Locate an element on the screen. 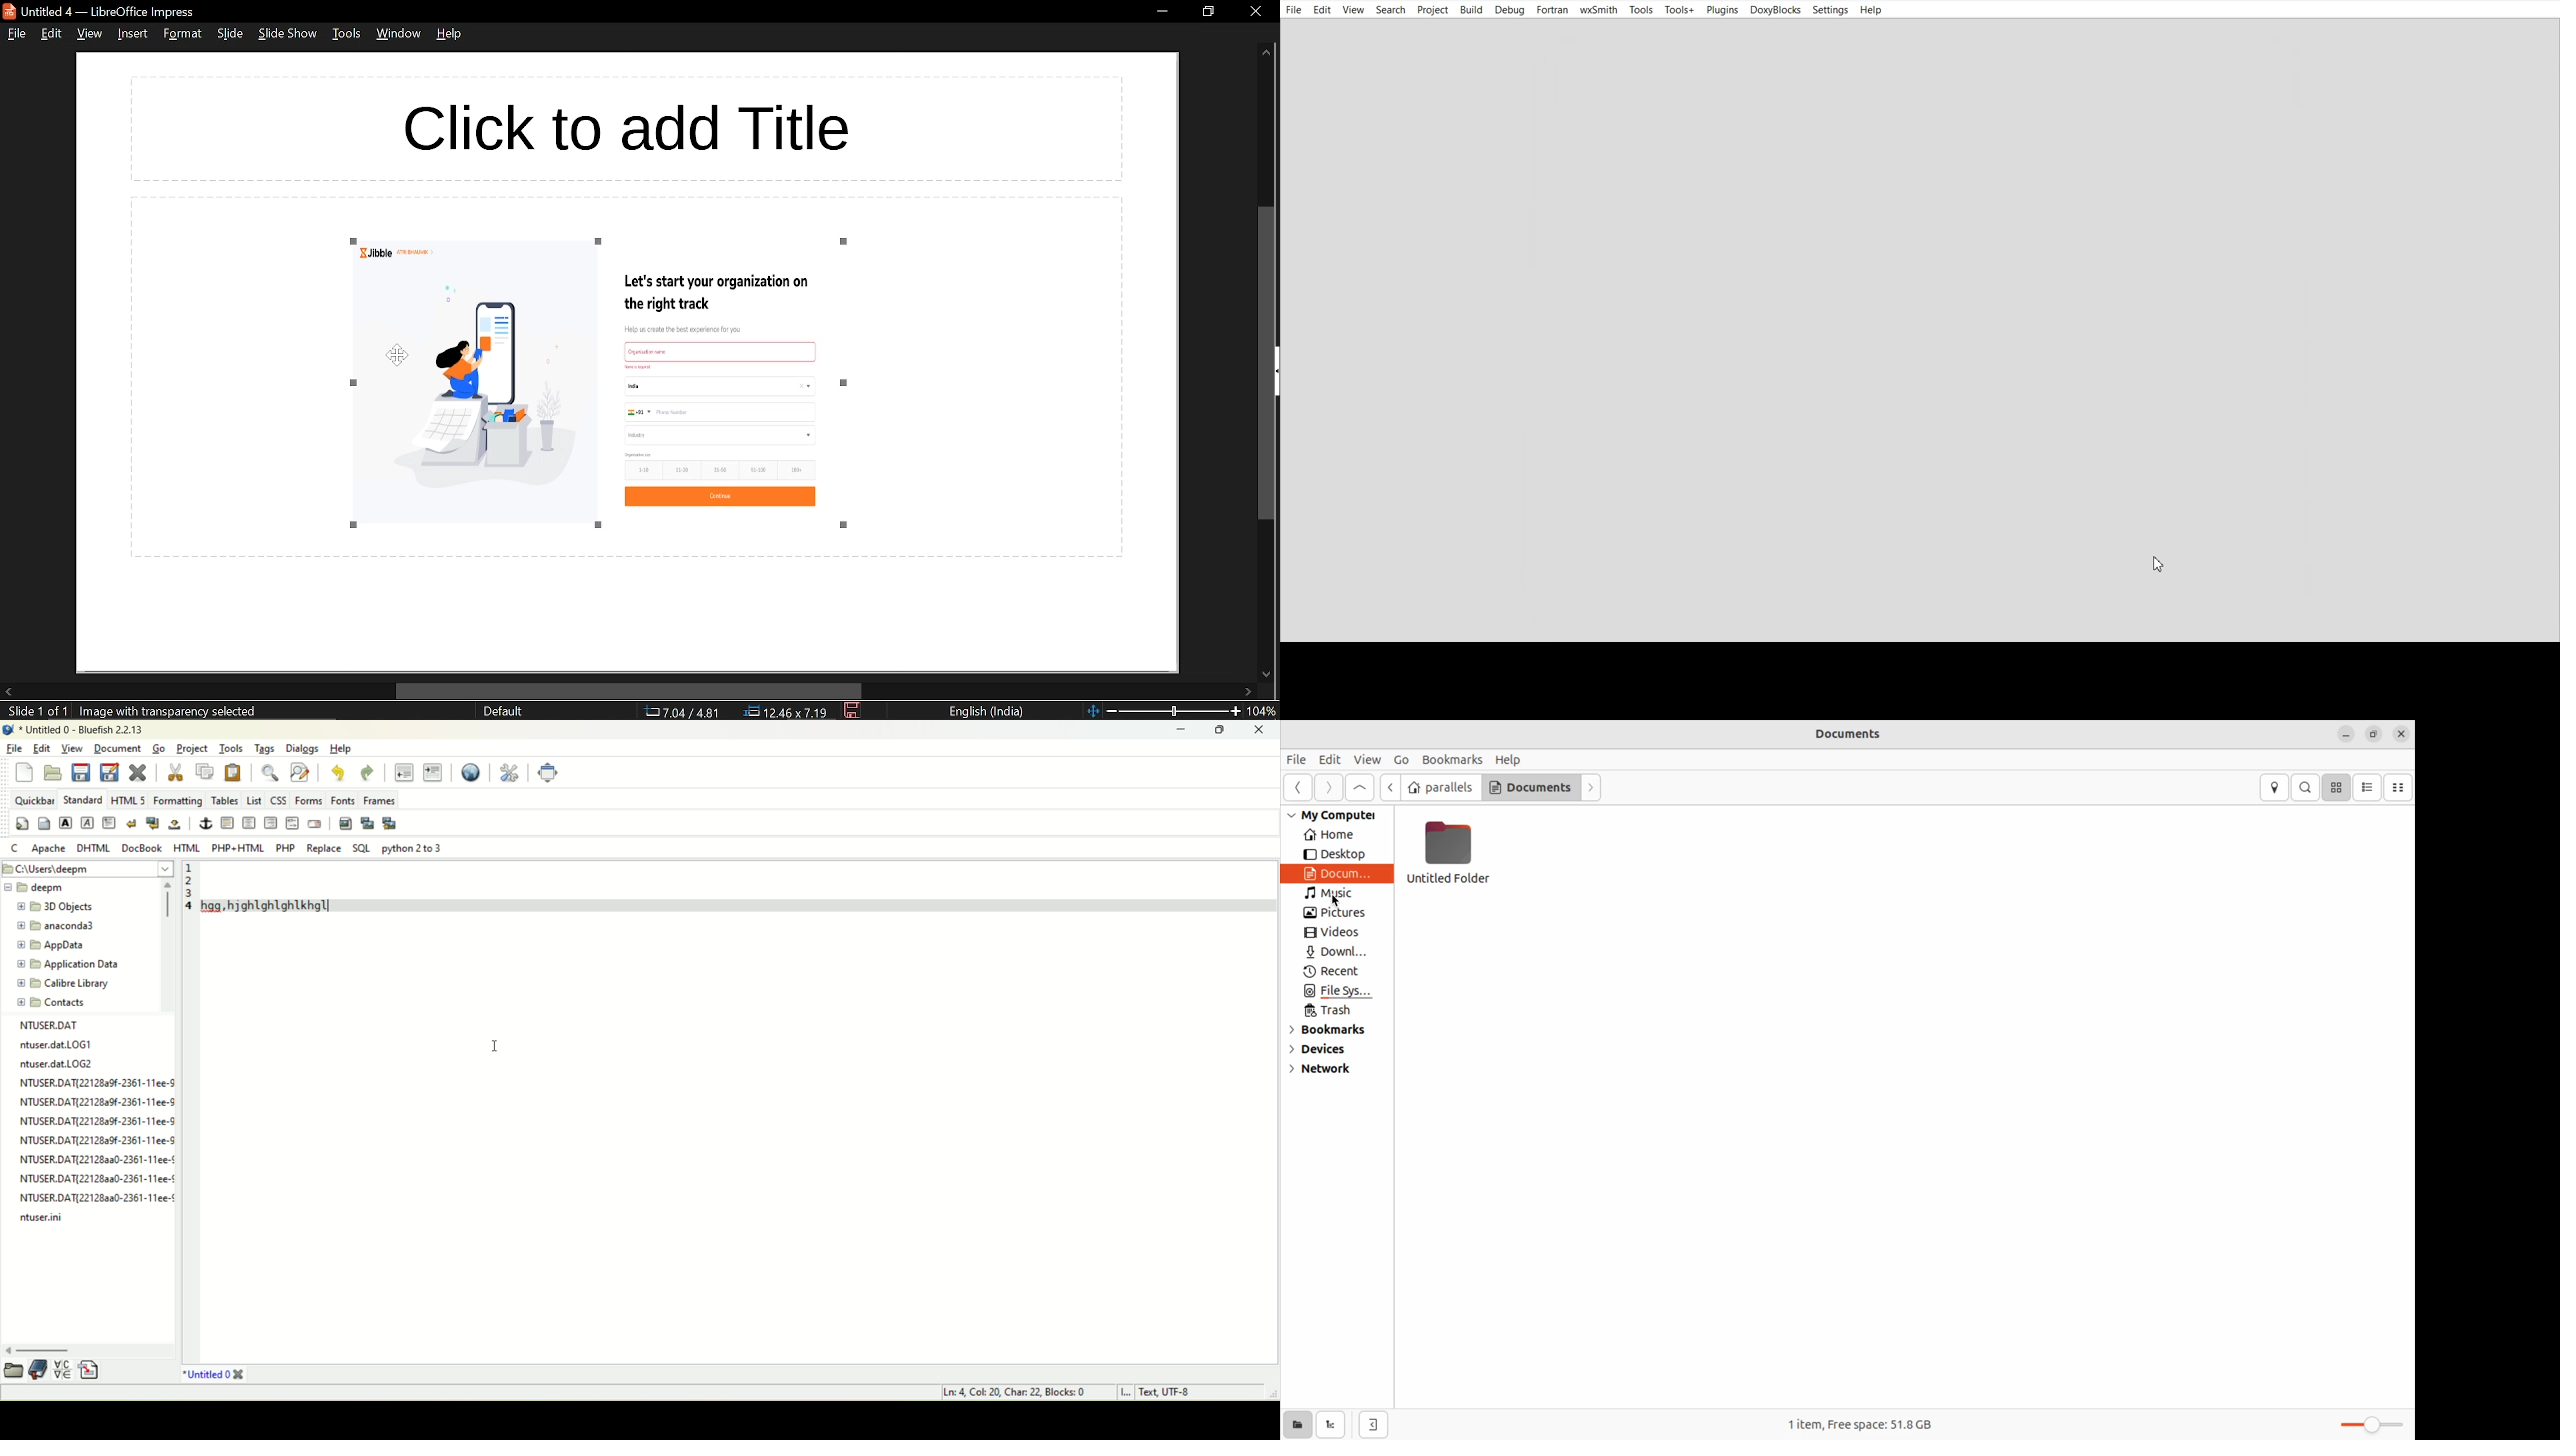 This screenshot has height=1456, width=2576. view in browser is located at coordinates (471, 773).